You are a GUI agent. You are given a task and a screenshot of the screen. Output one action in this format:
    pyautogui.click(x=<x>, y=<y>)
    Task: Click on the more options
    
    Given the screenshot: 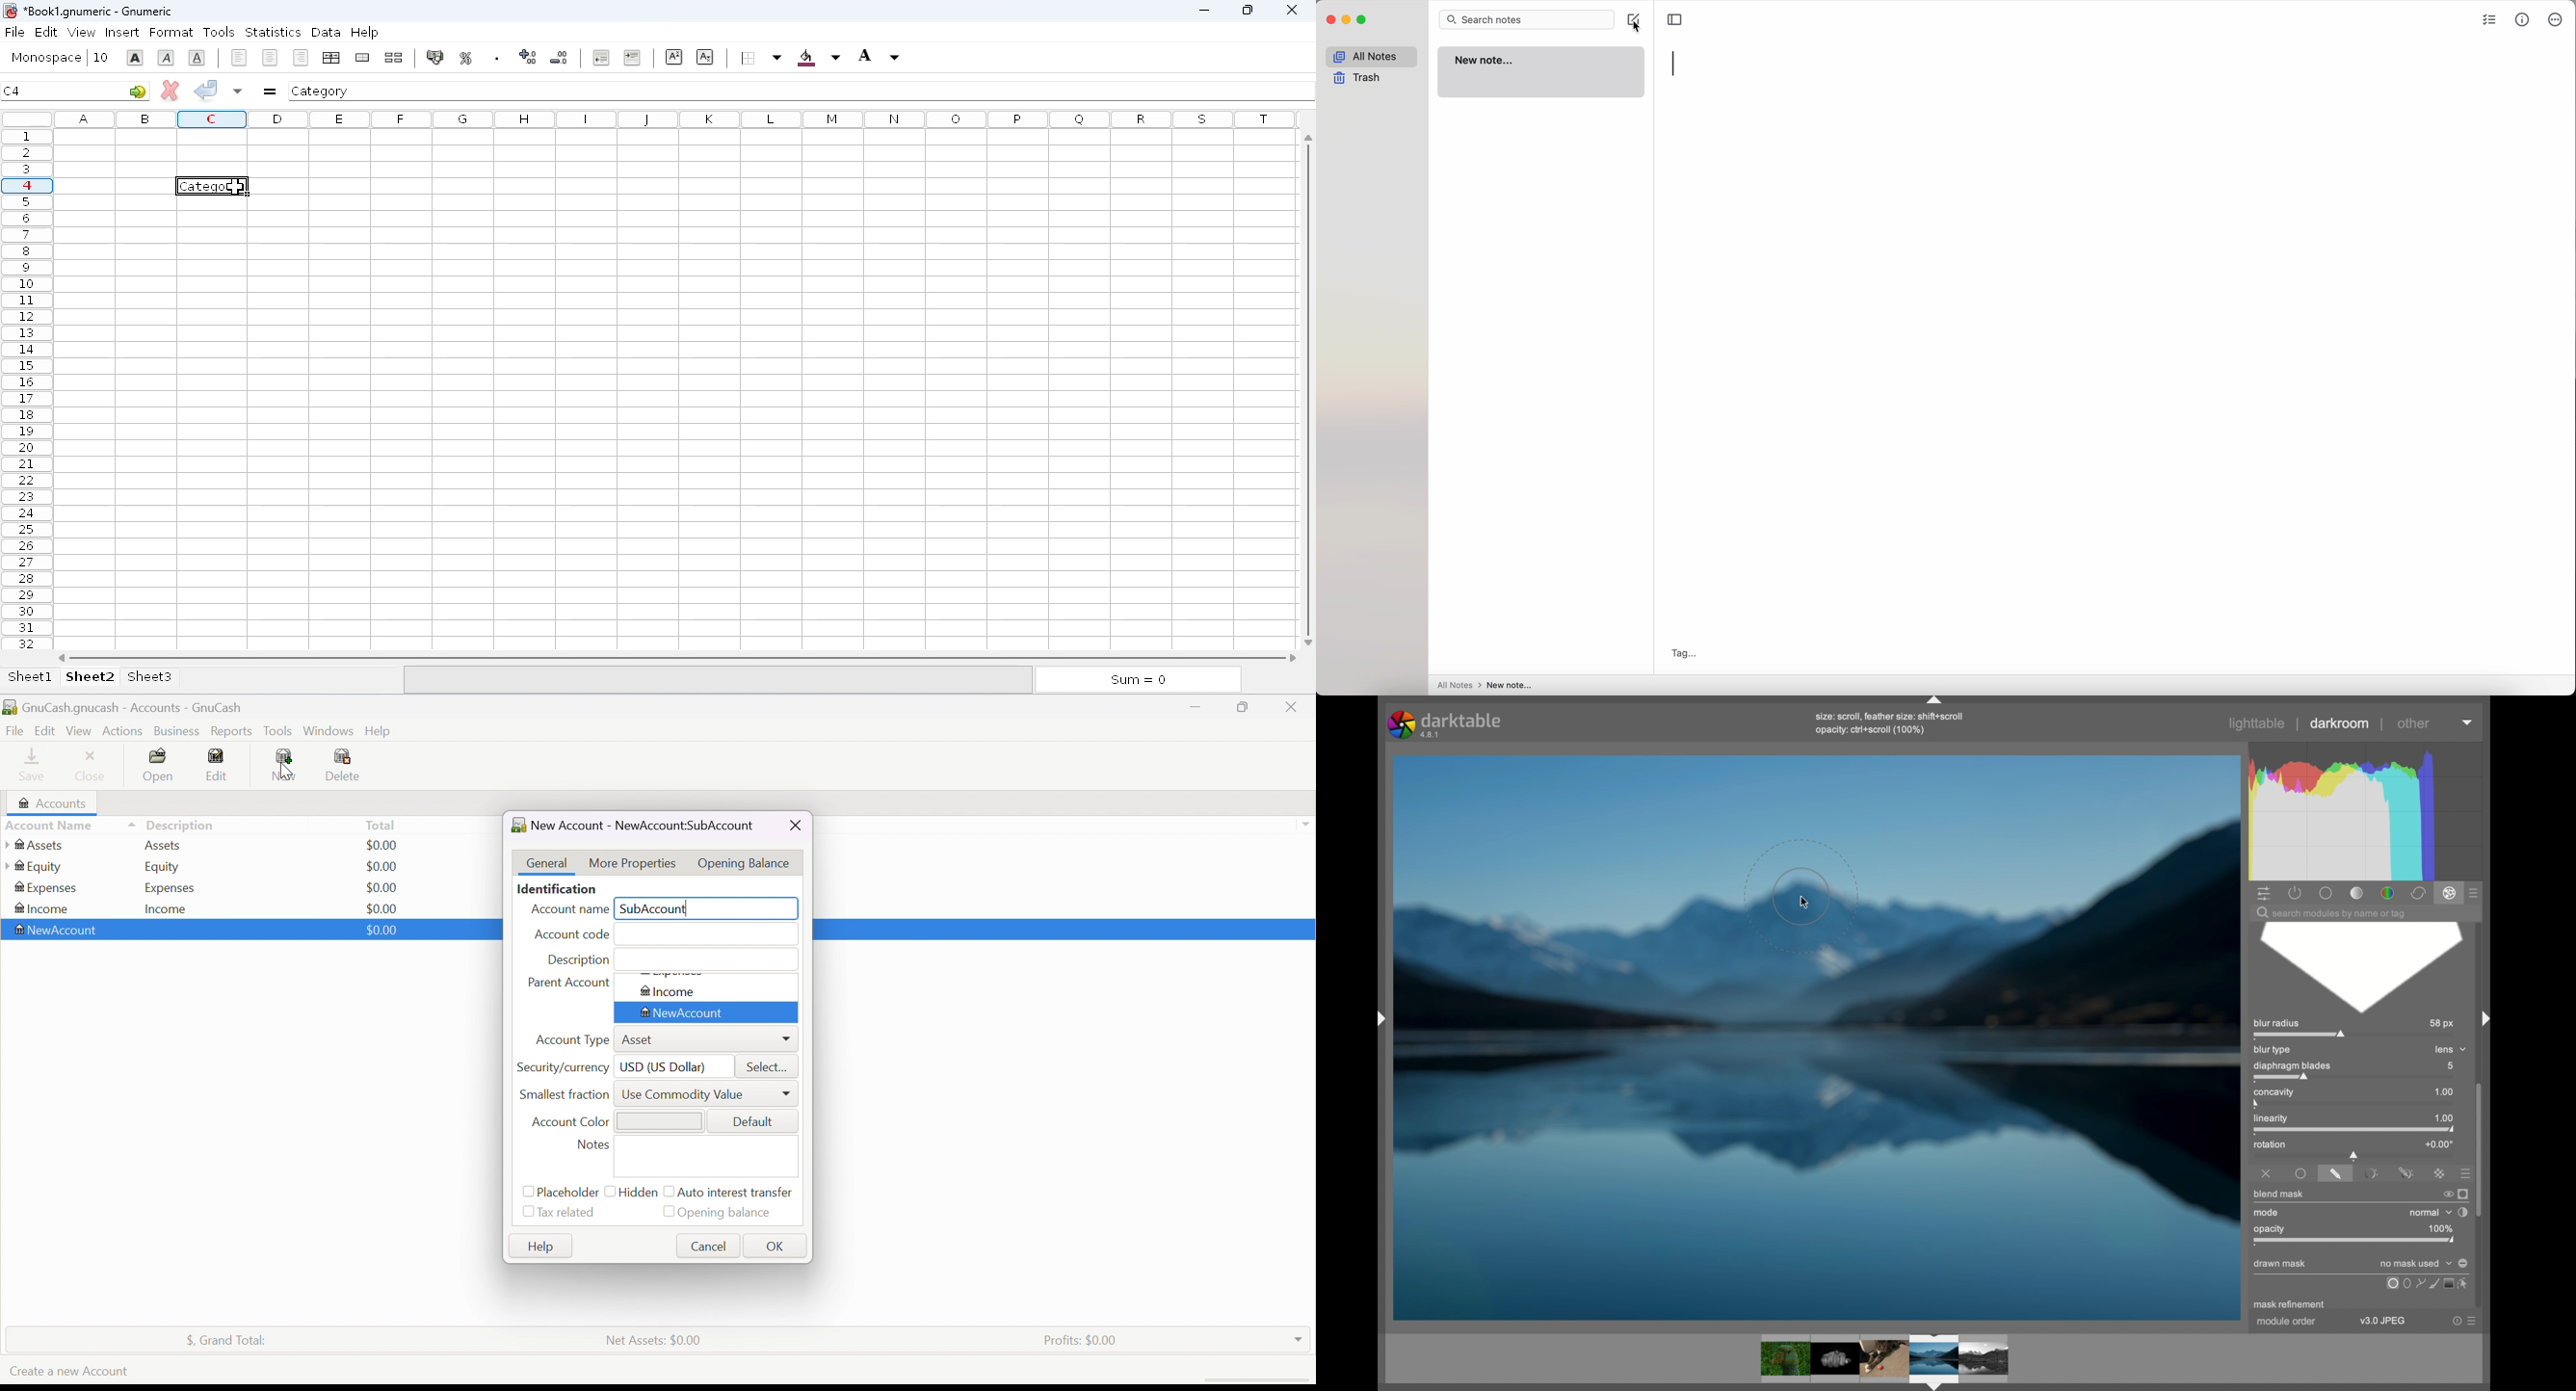 What is the action you would take?
    pyautogui.click(x=2554, y=20)
    